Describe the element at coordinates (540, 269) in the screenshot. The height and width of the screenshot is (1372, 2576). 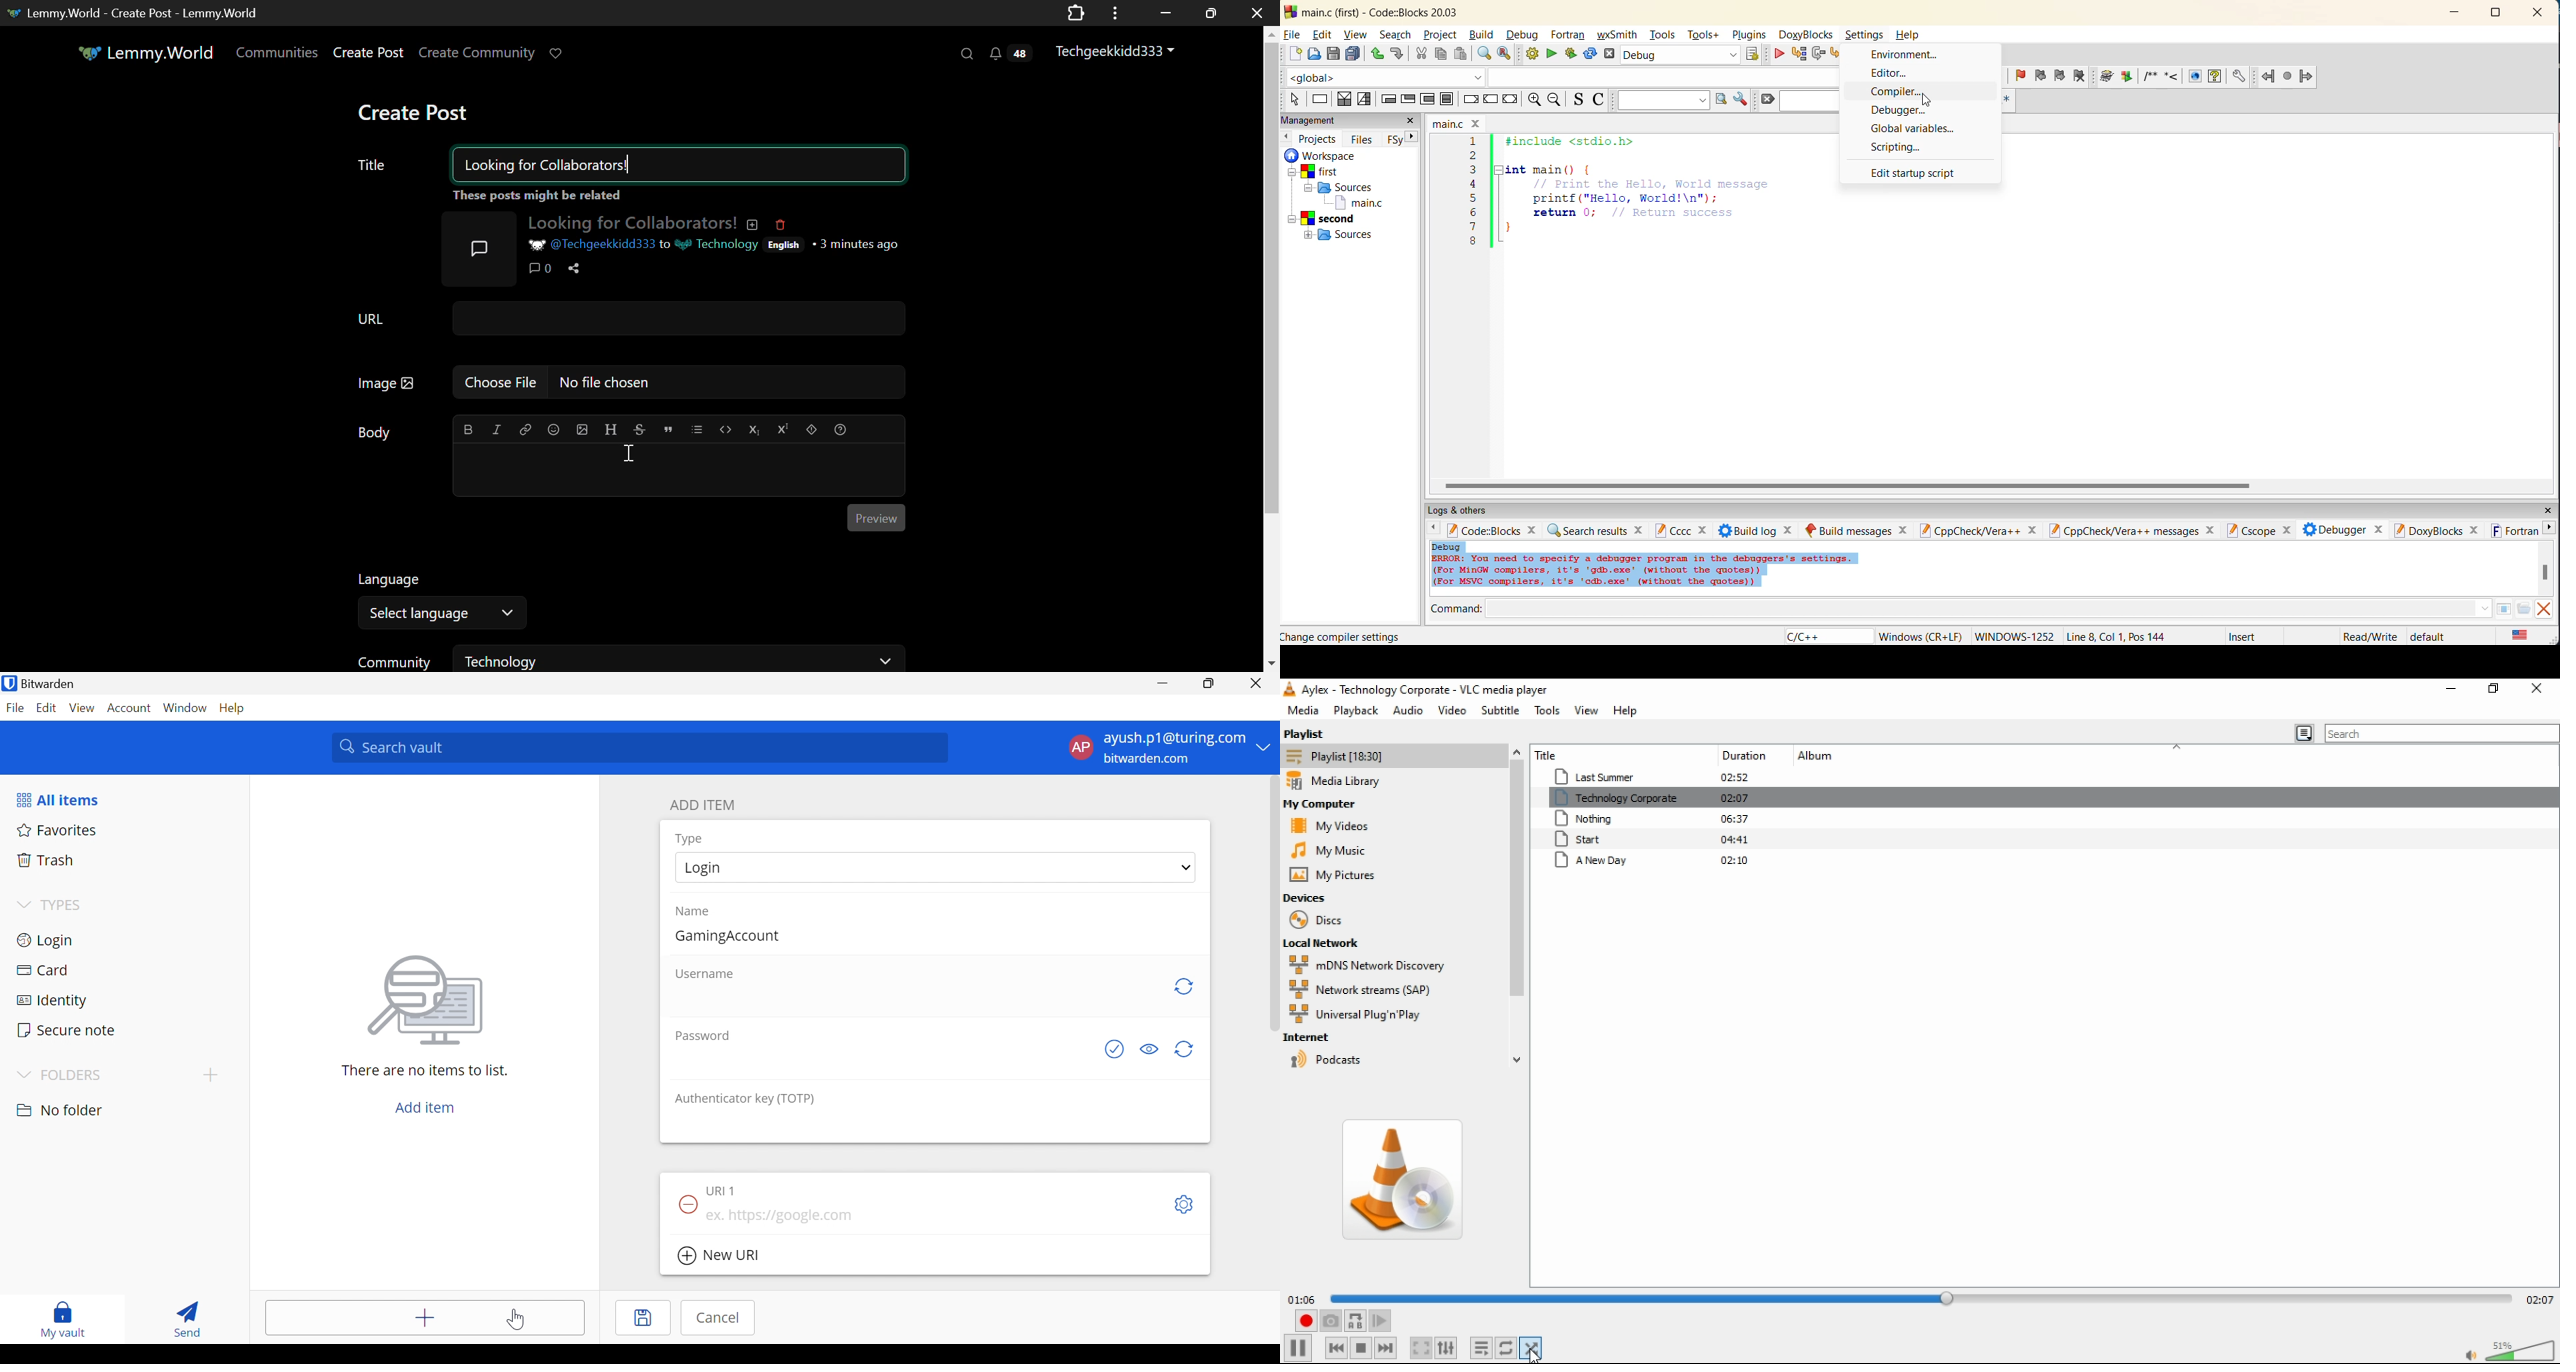
I see `Comments` at that location.